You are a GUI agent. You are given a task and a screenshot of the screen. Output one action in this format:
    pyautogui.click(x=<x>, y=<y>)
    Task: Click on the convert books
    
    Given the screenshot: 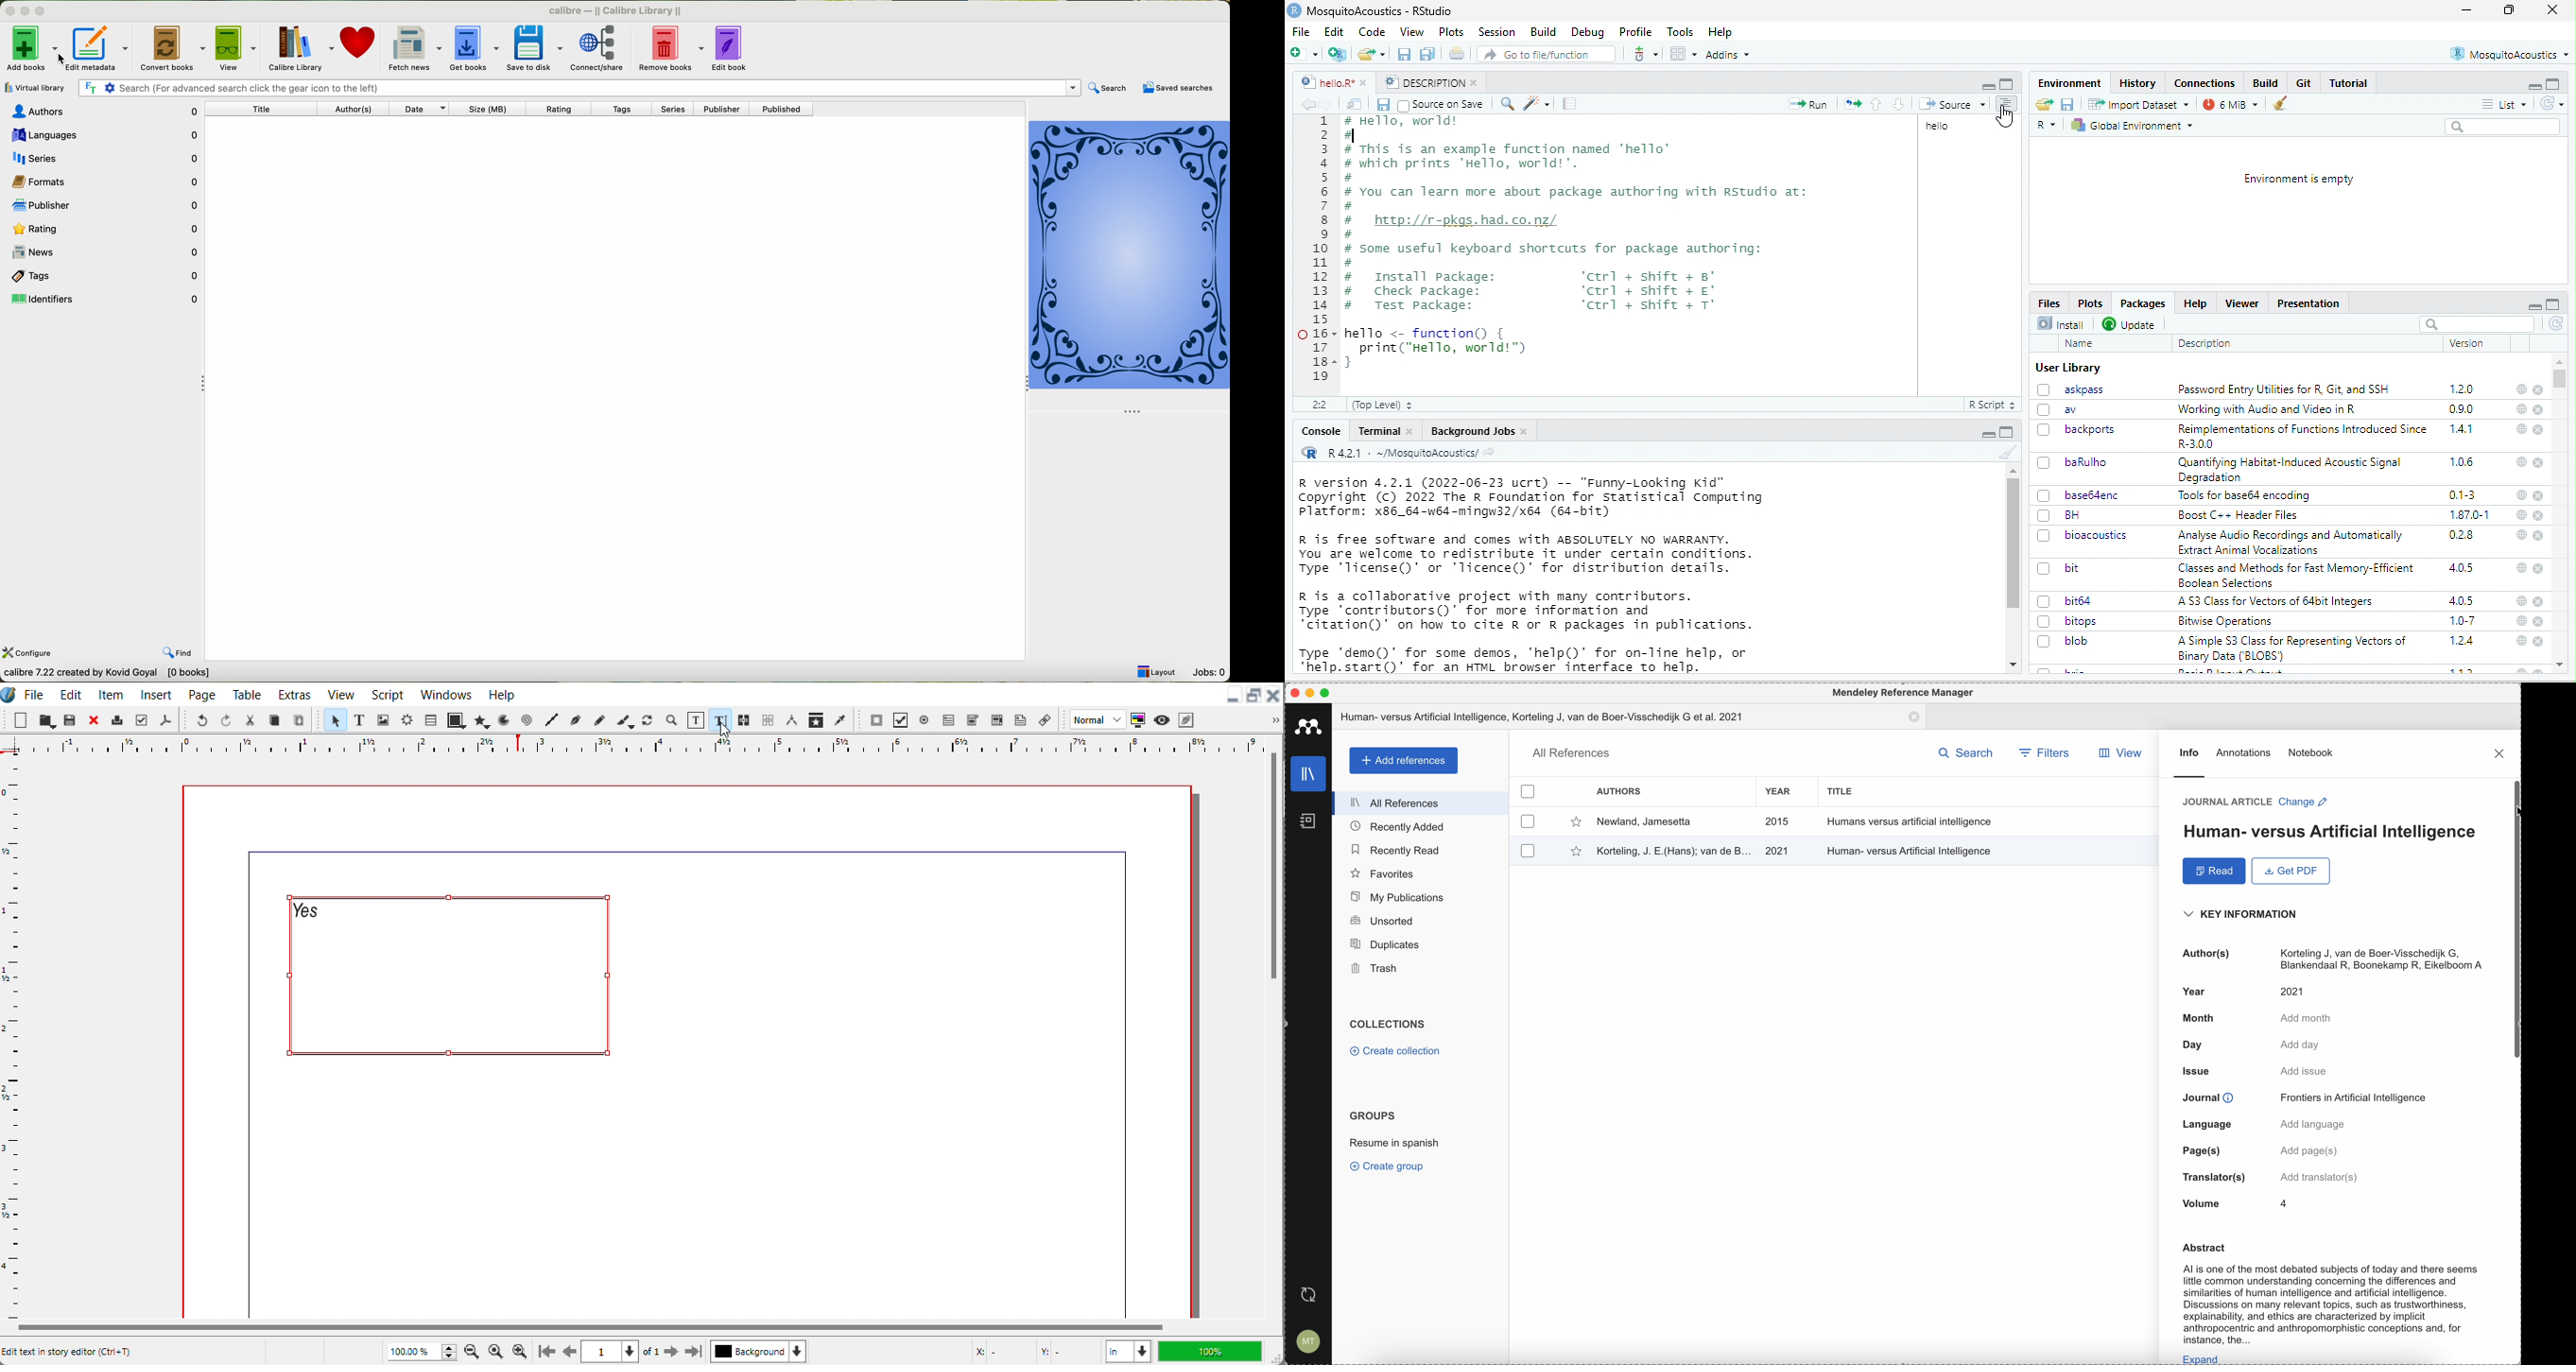 What is the action you would take?
    pyautogui.click(x=172, y=49)
    